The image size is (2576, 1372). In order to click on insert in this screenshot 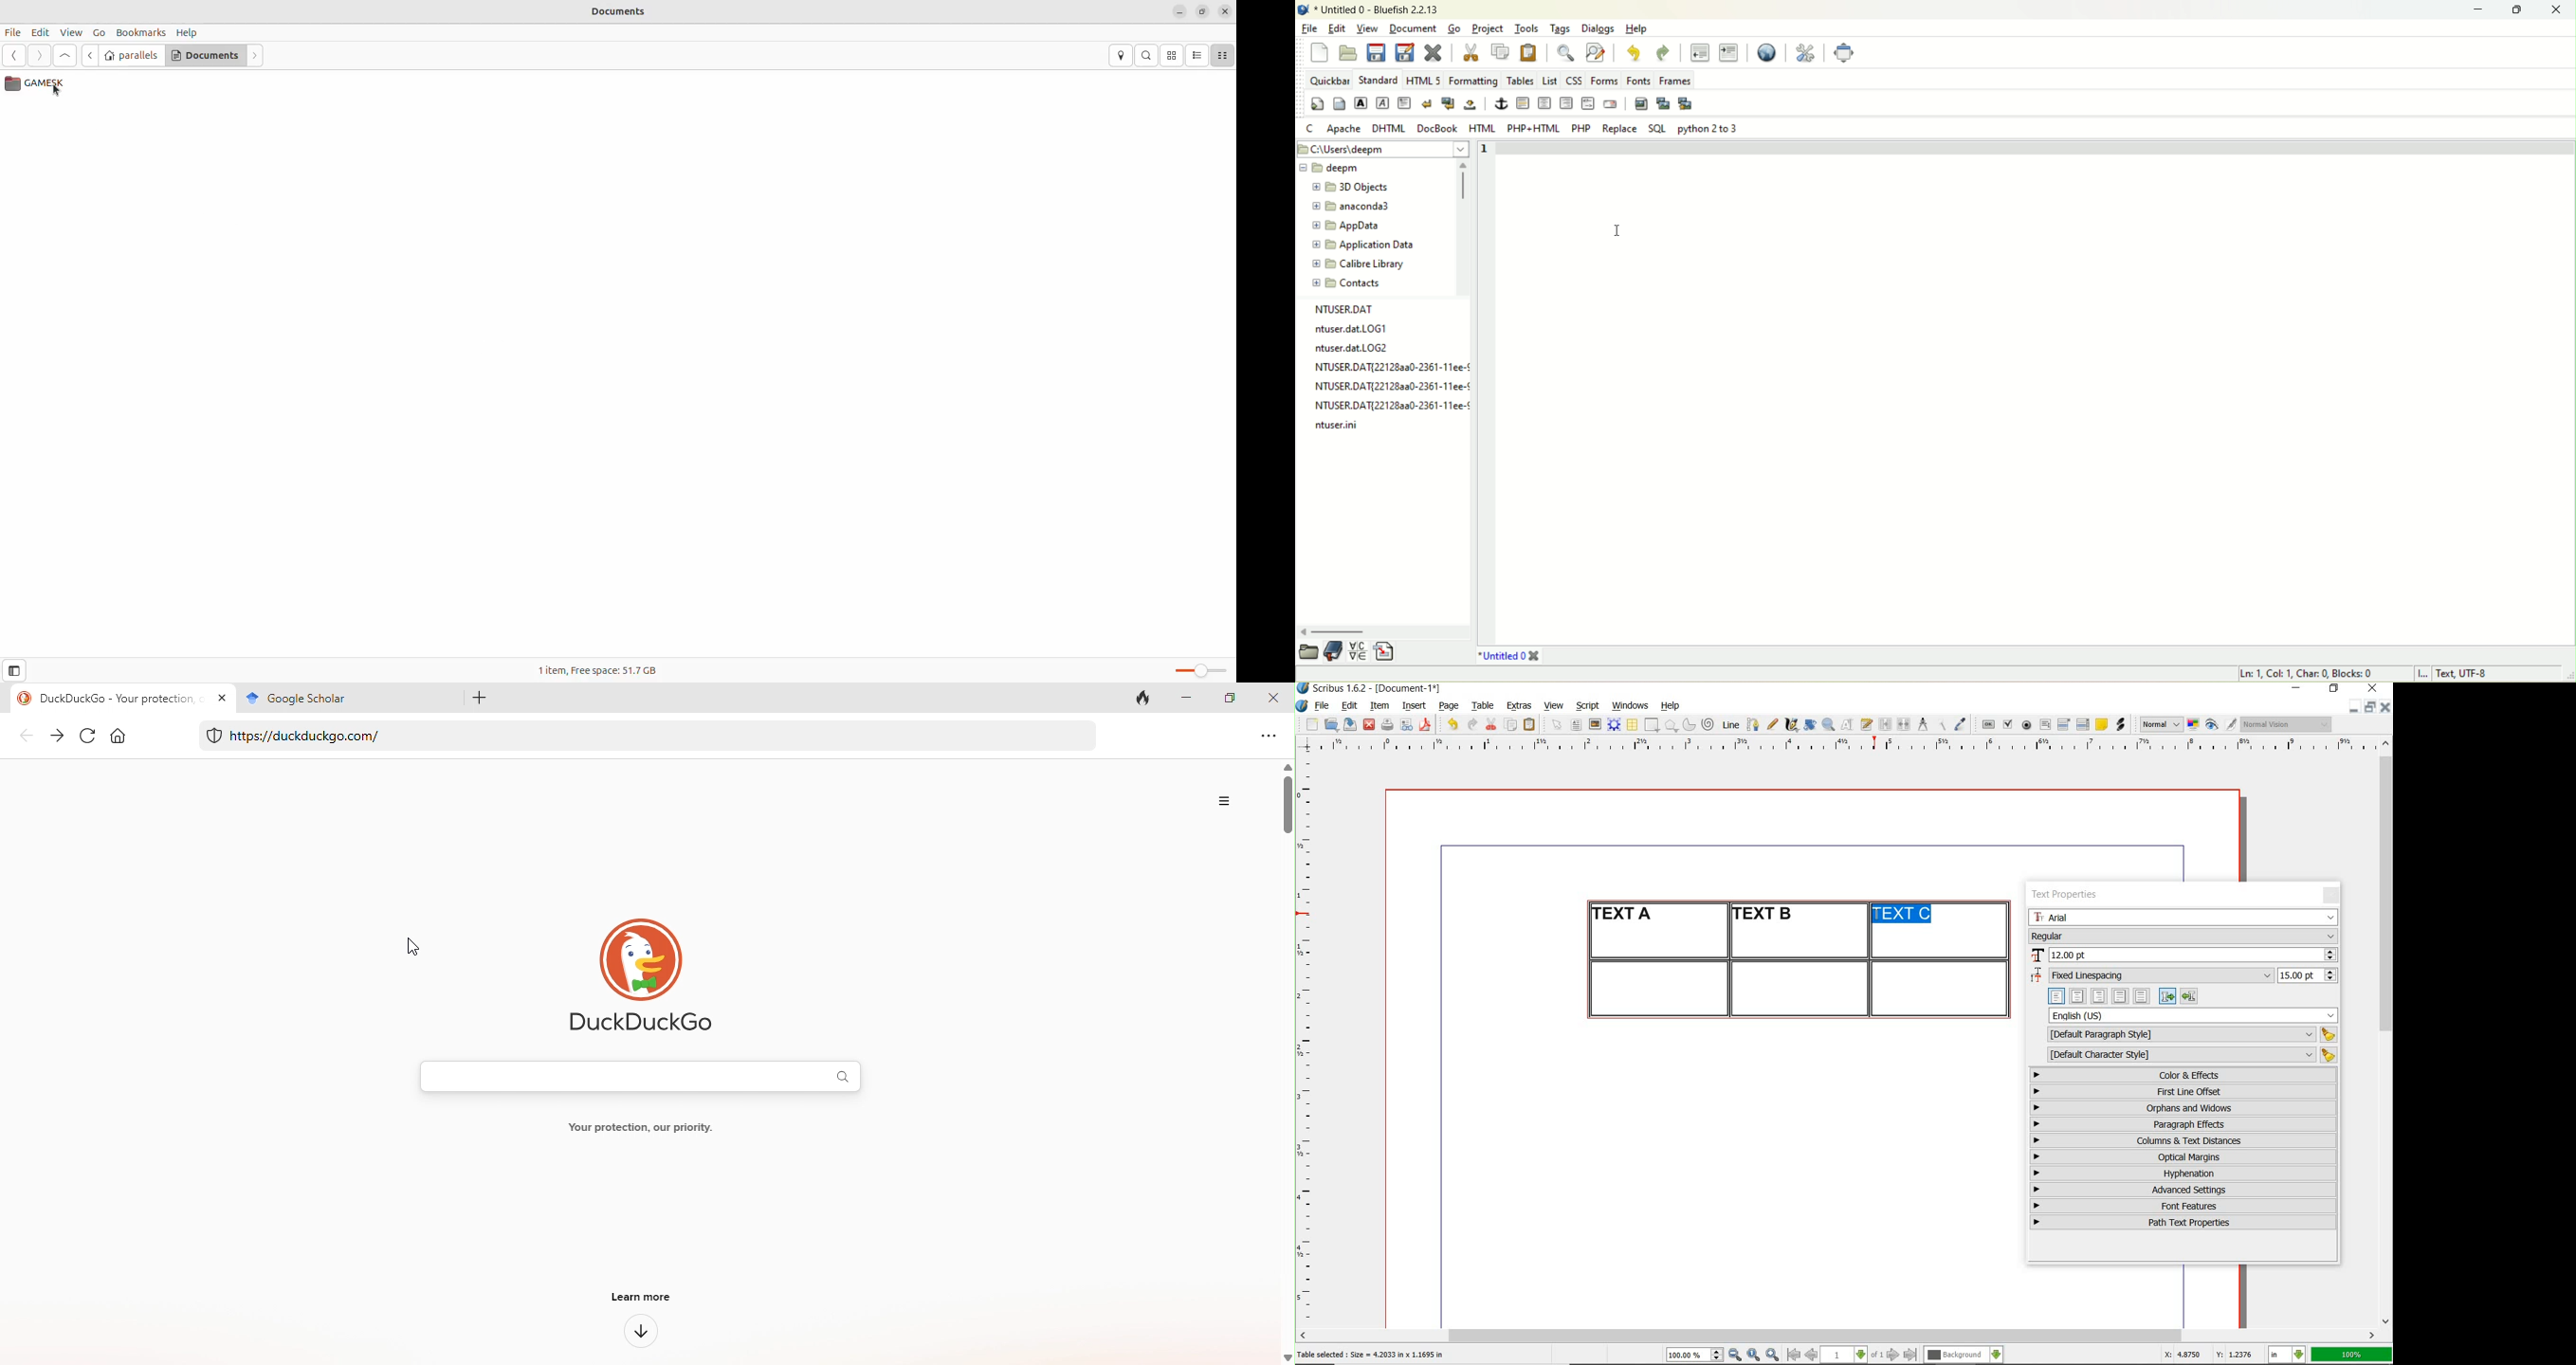, I will do `click(1414, 706)`.